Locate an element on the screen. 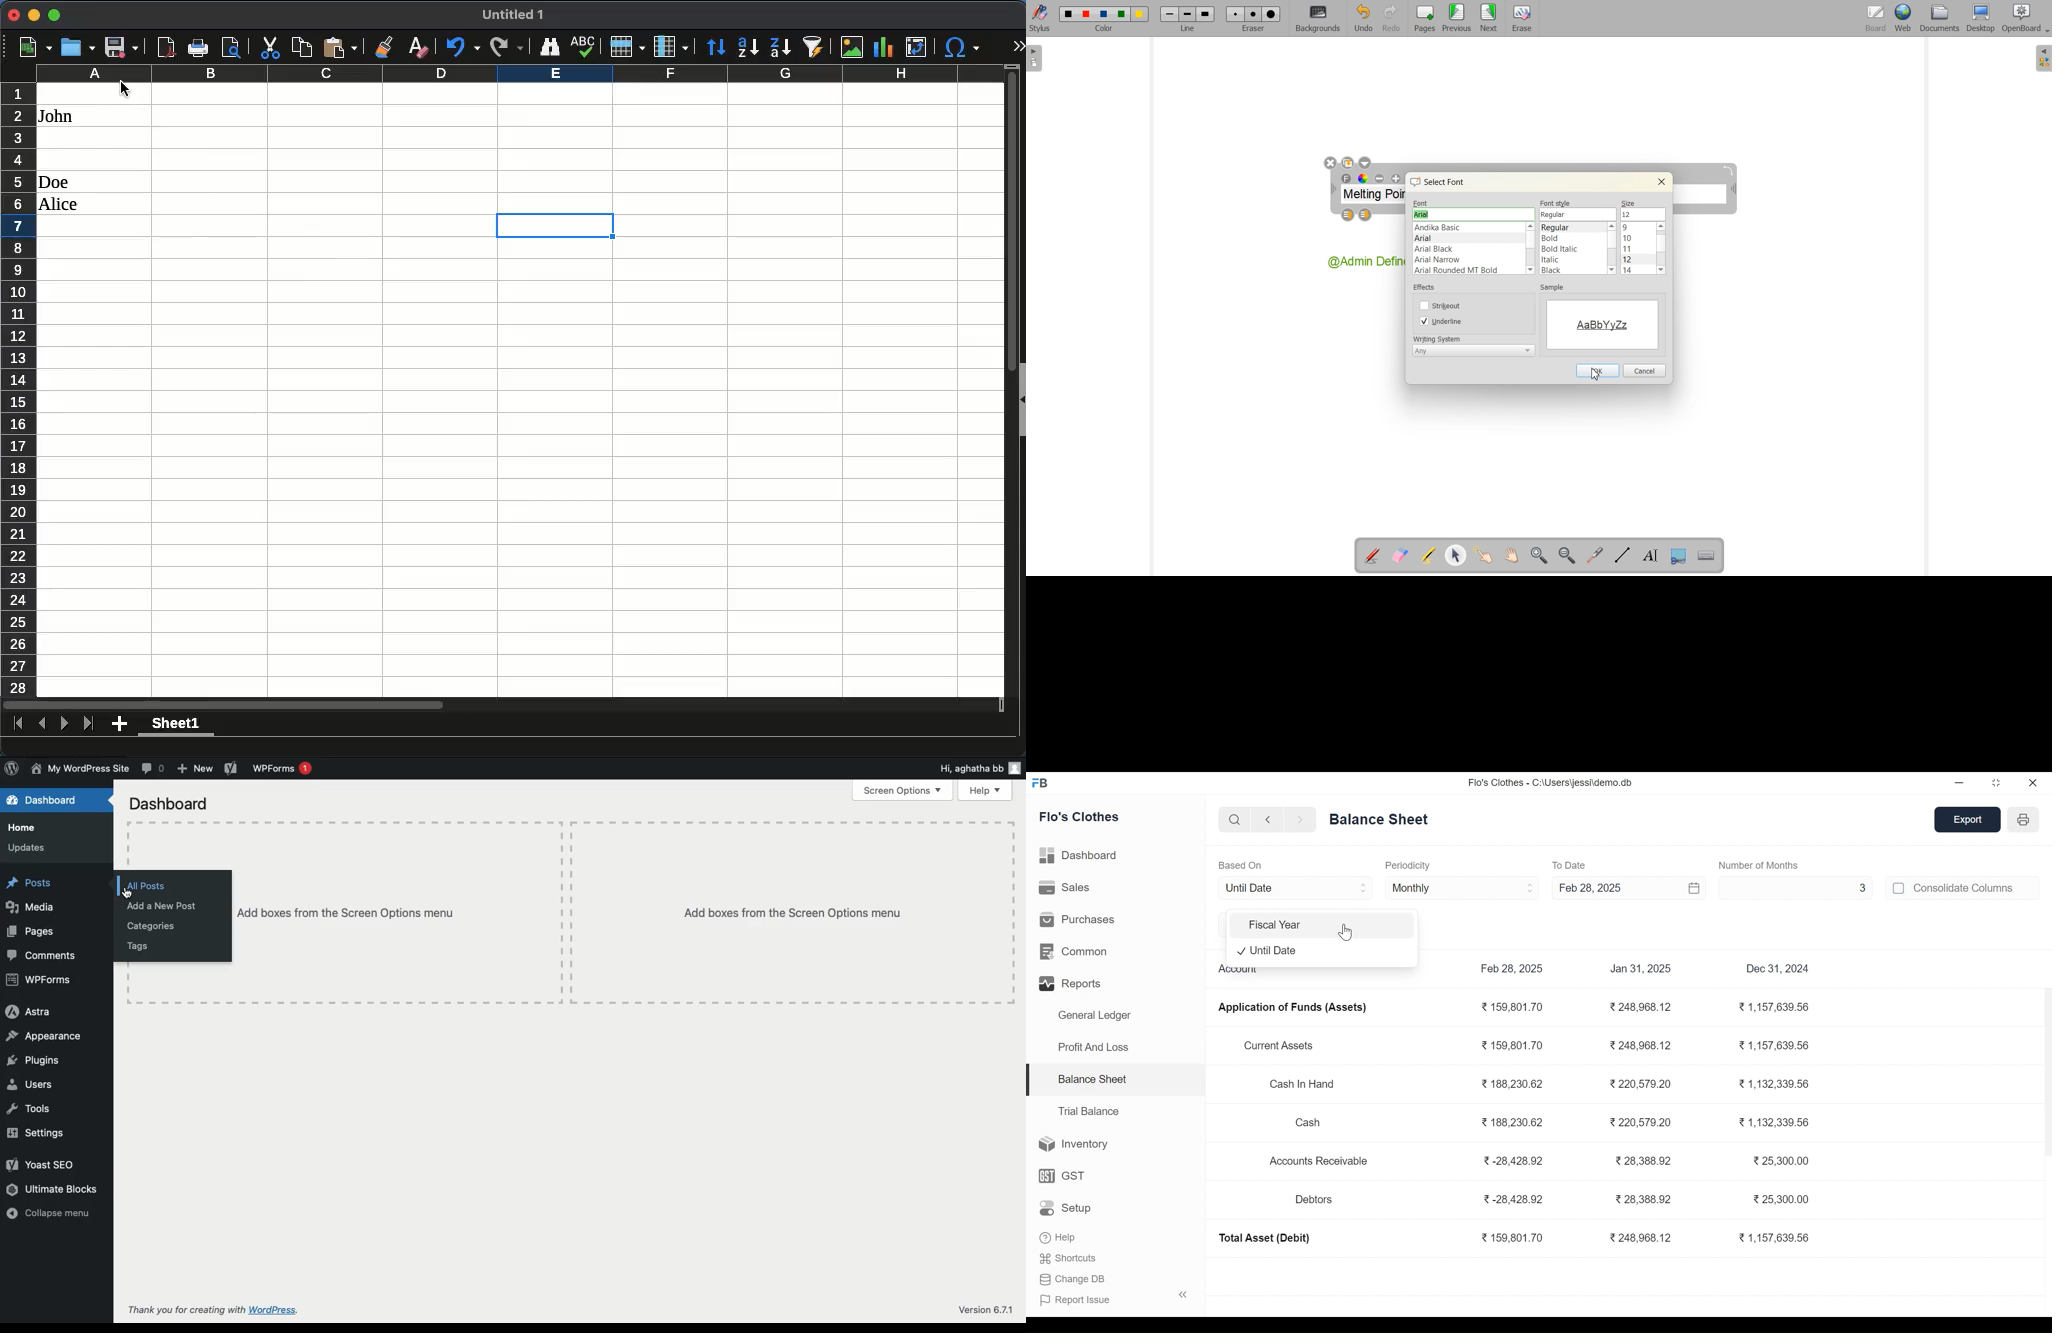  close is located at coordinates (2034, 782).